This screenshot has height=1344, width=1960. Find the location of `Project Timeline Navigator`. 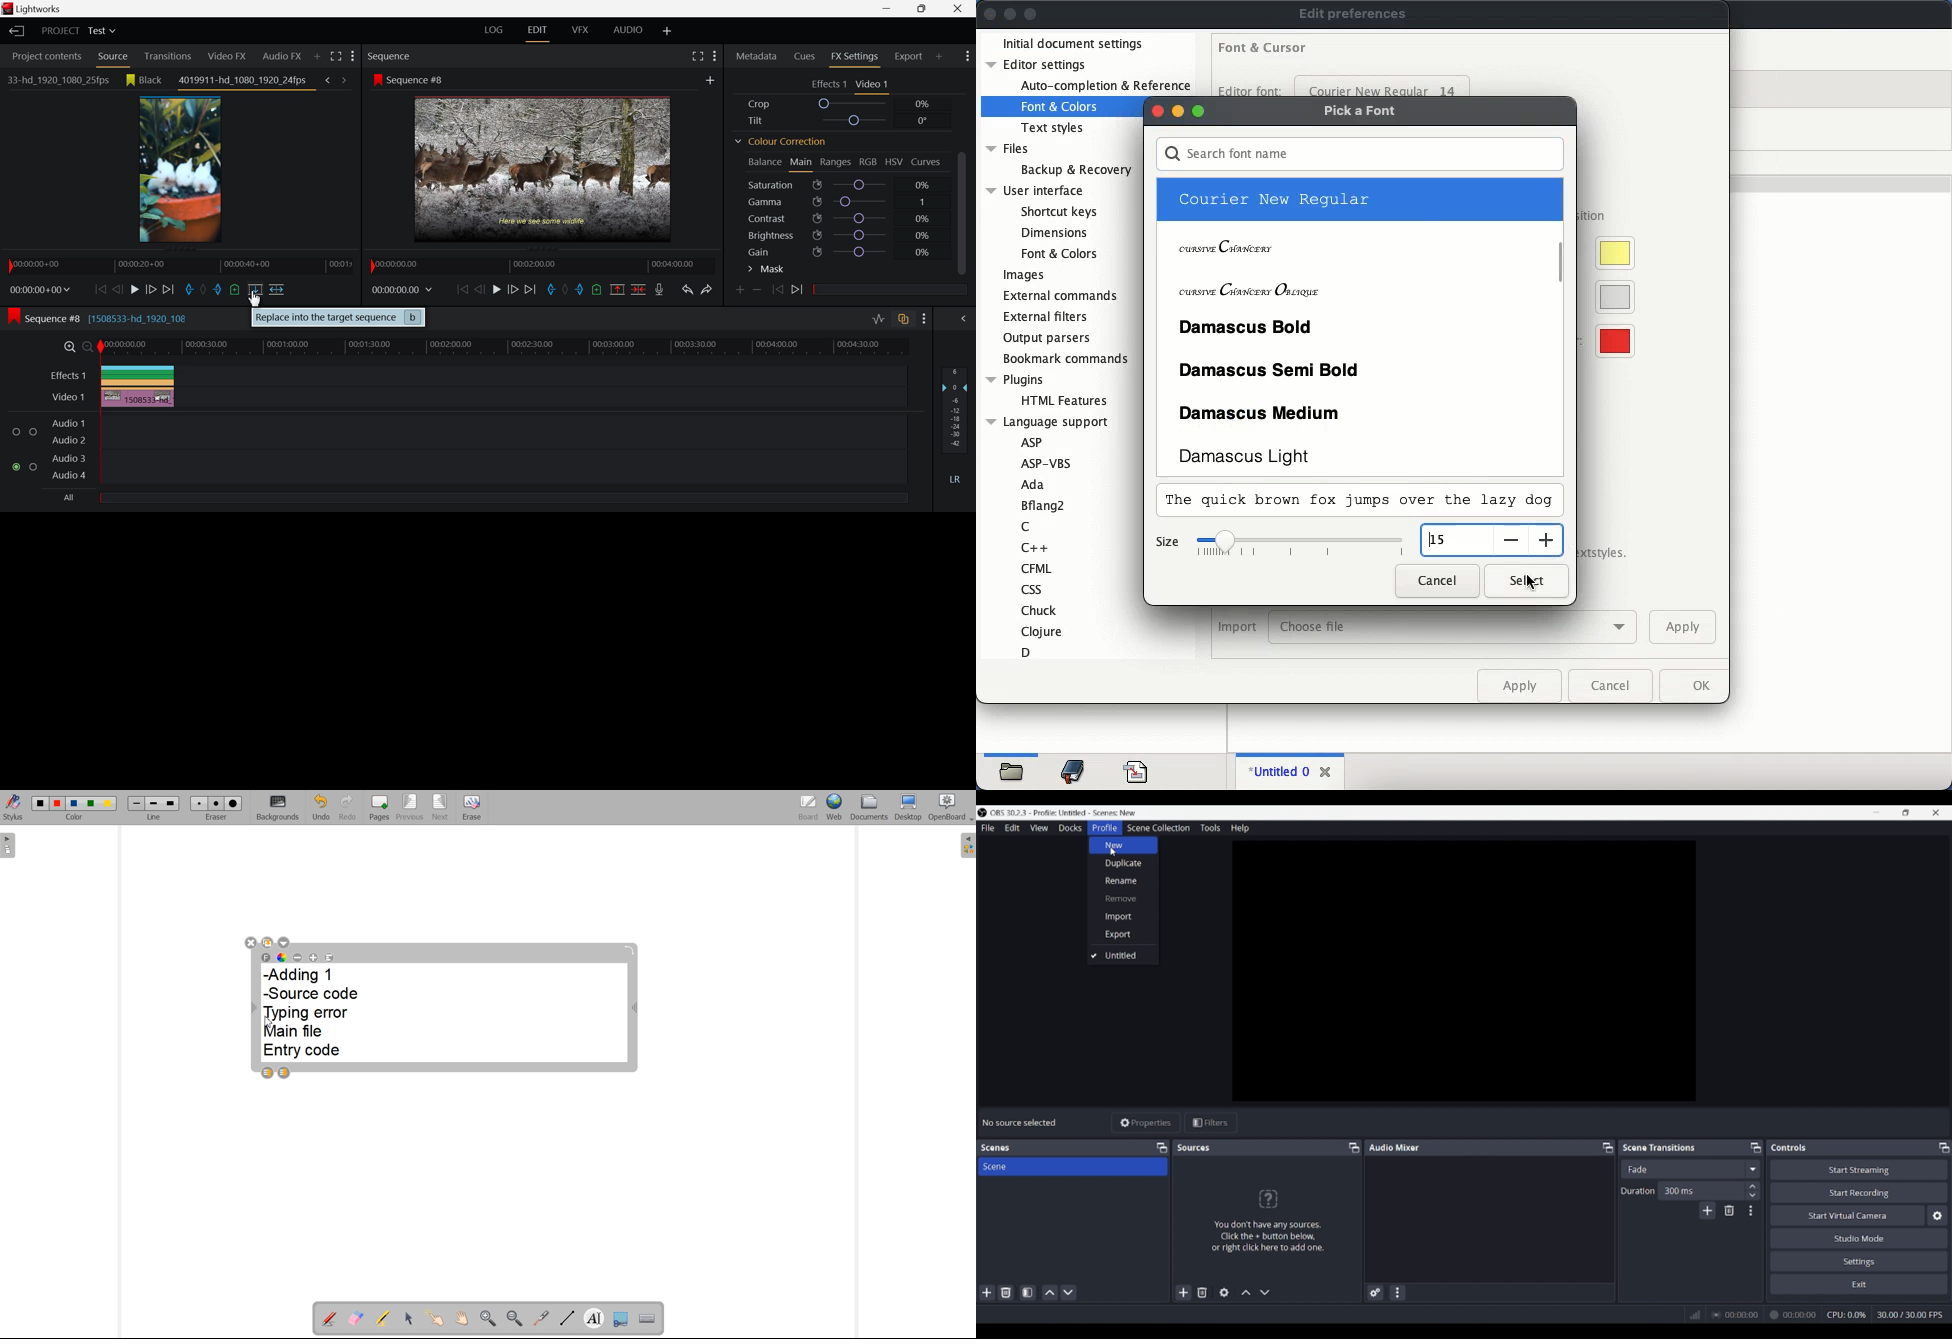

Project Timeline Navigator is located at coordinates (538, 265).